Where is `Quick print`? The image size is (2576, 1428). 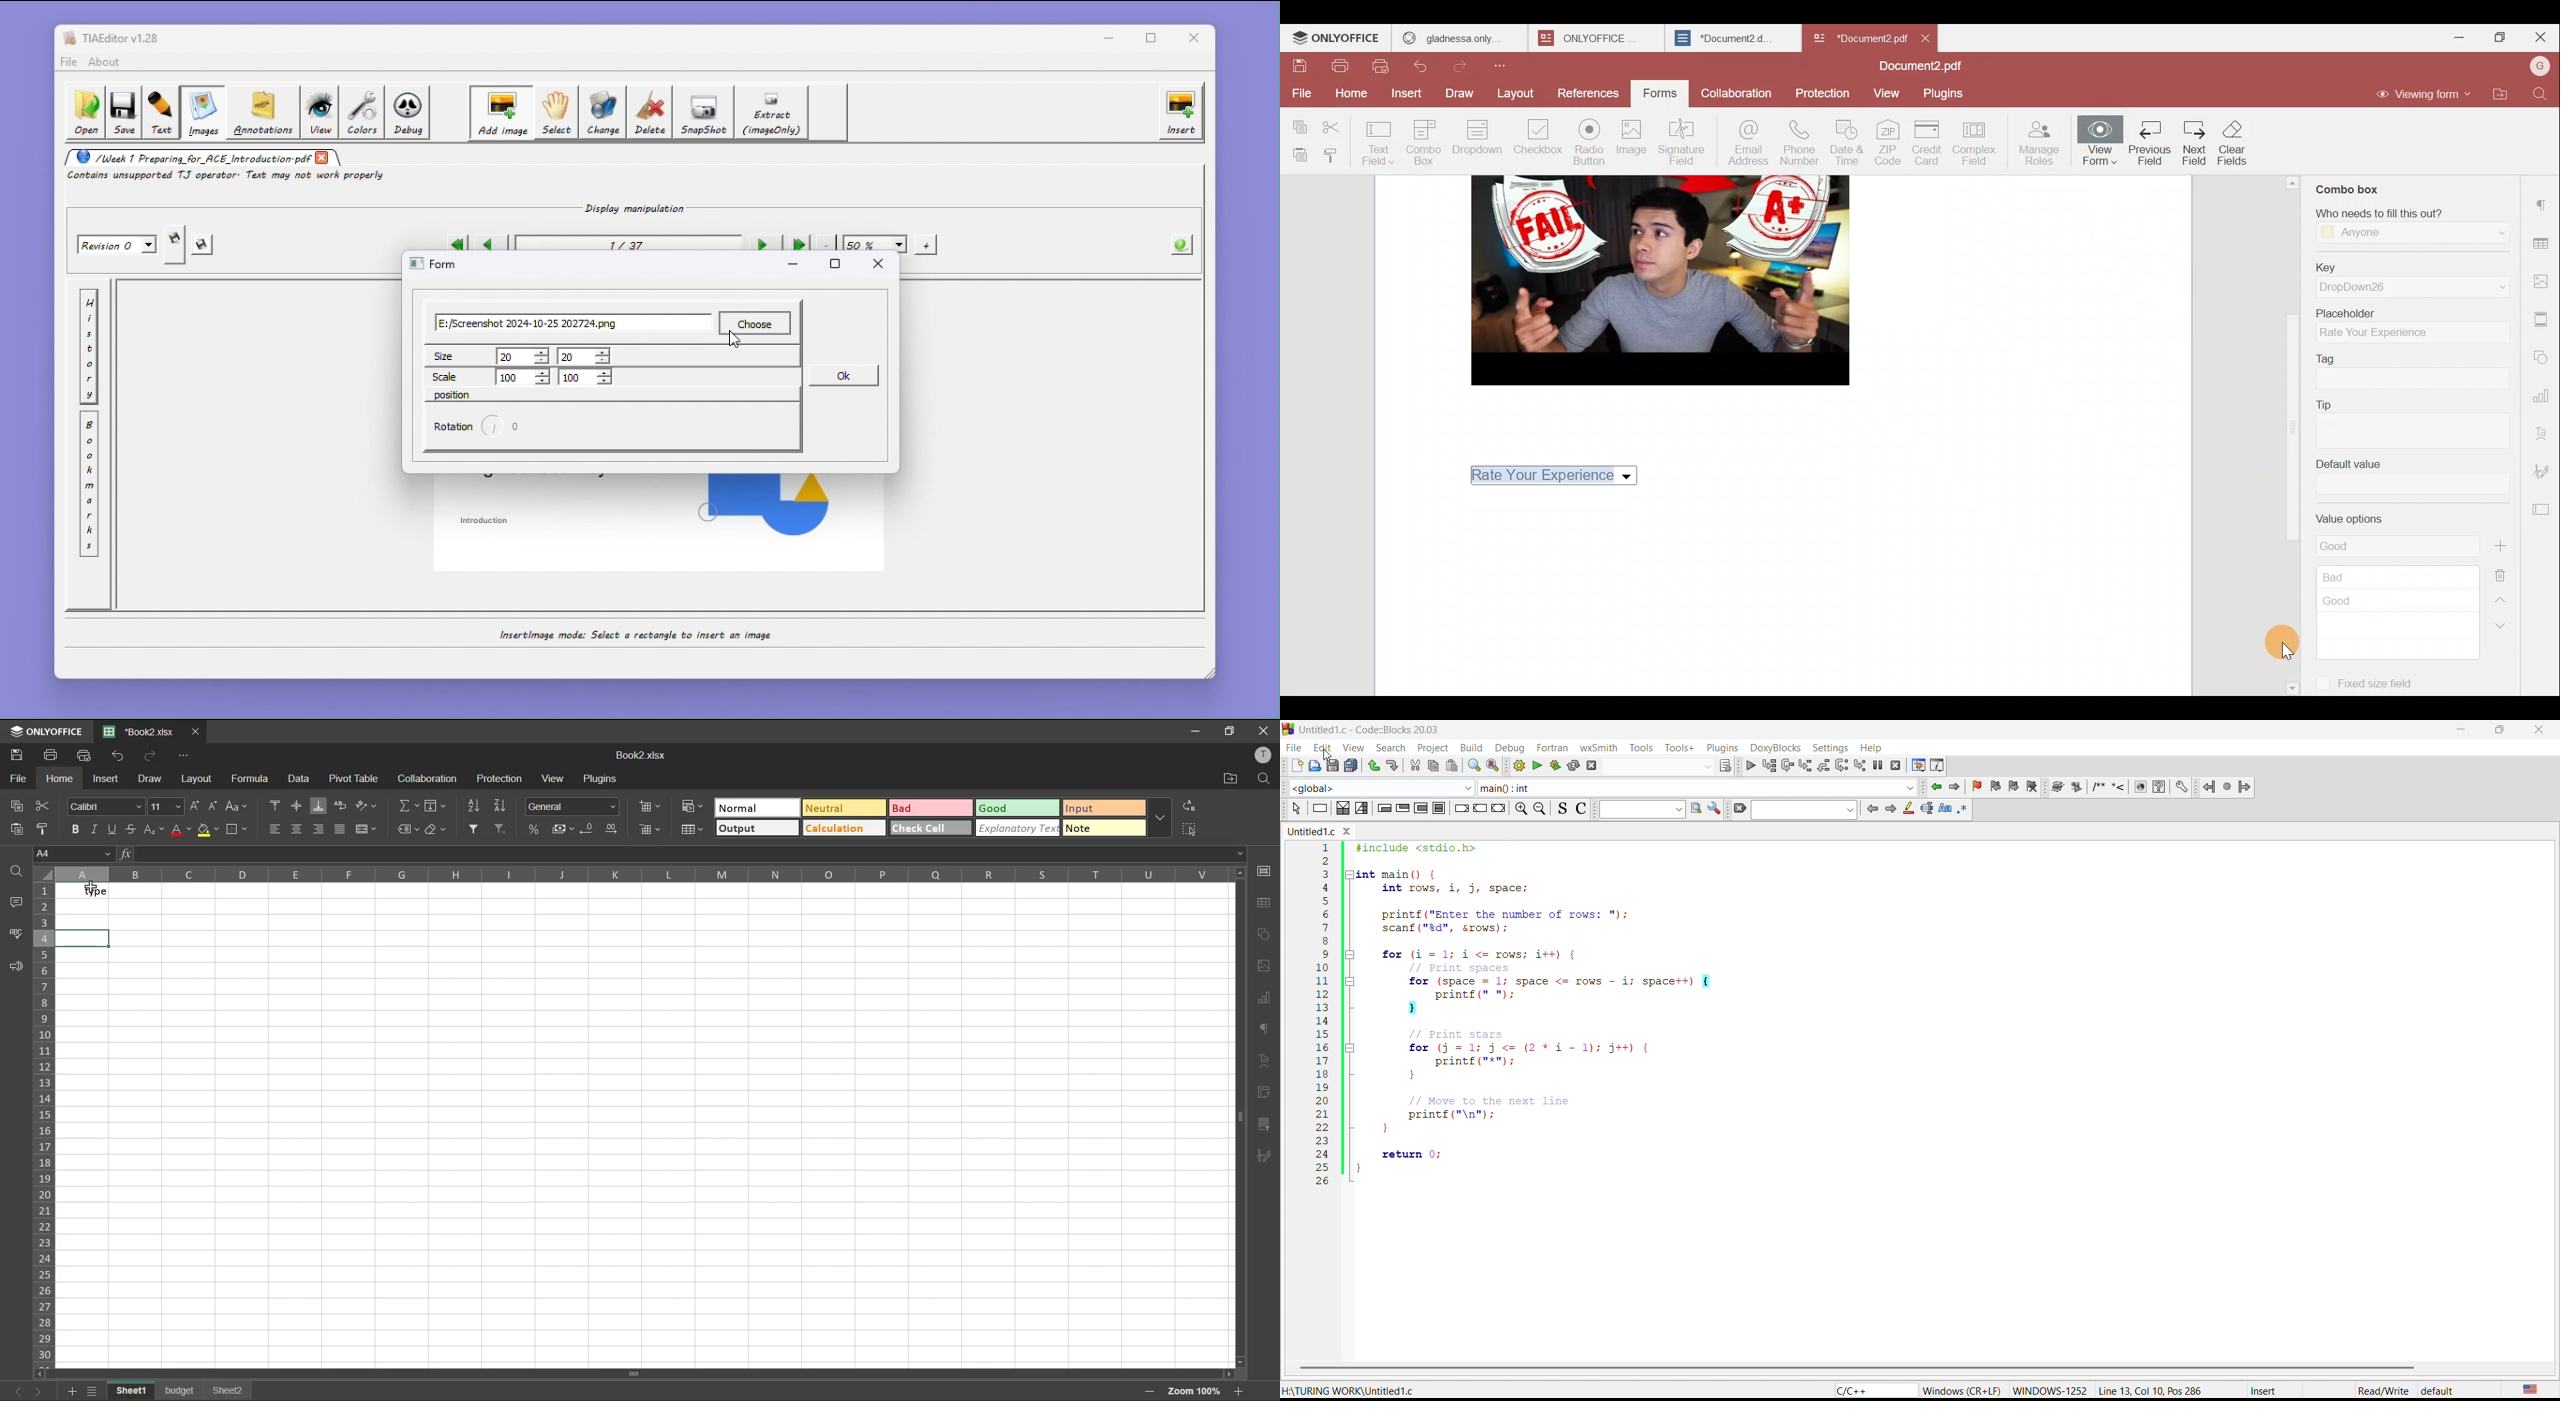
Quick print is located at coordinates (1380, 67).